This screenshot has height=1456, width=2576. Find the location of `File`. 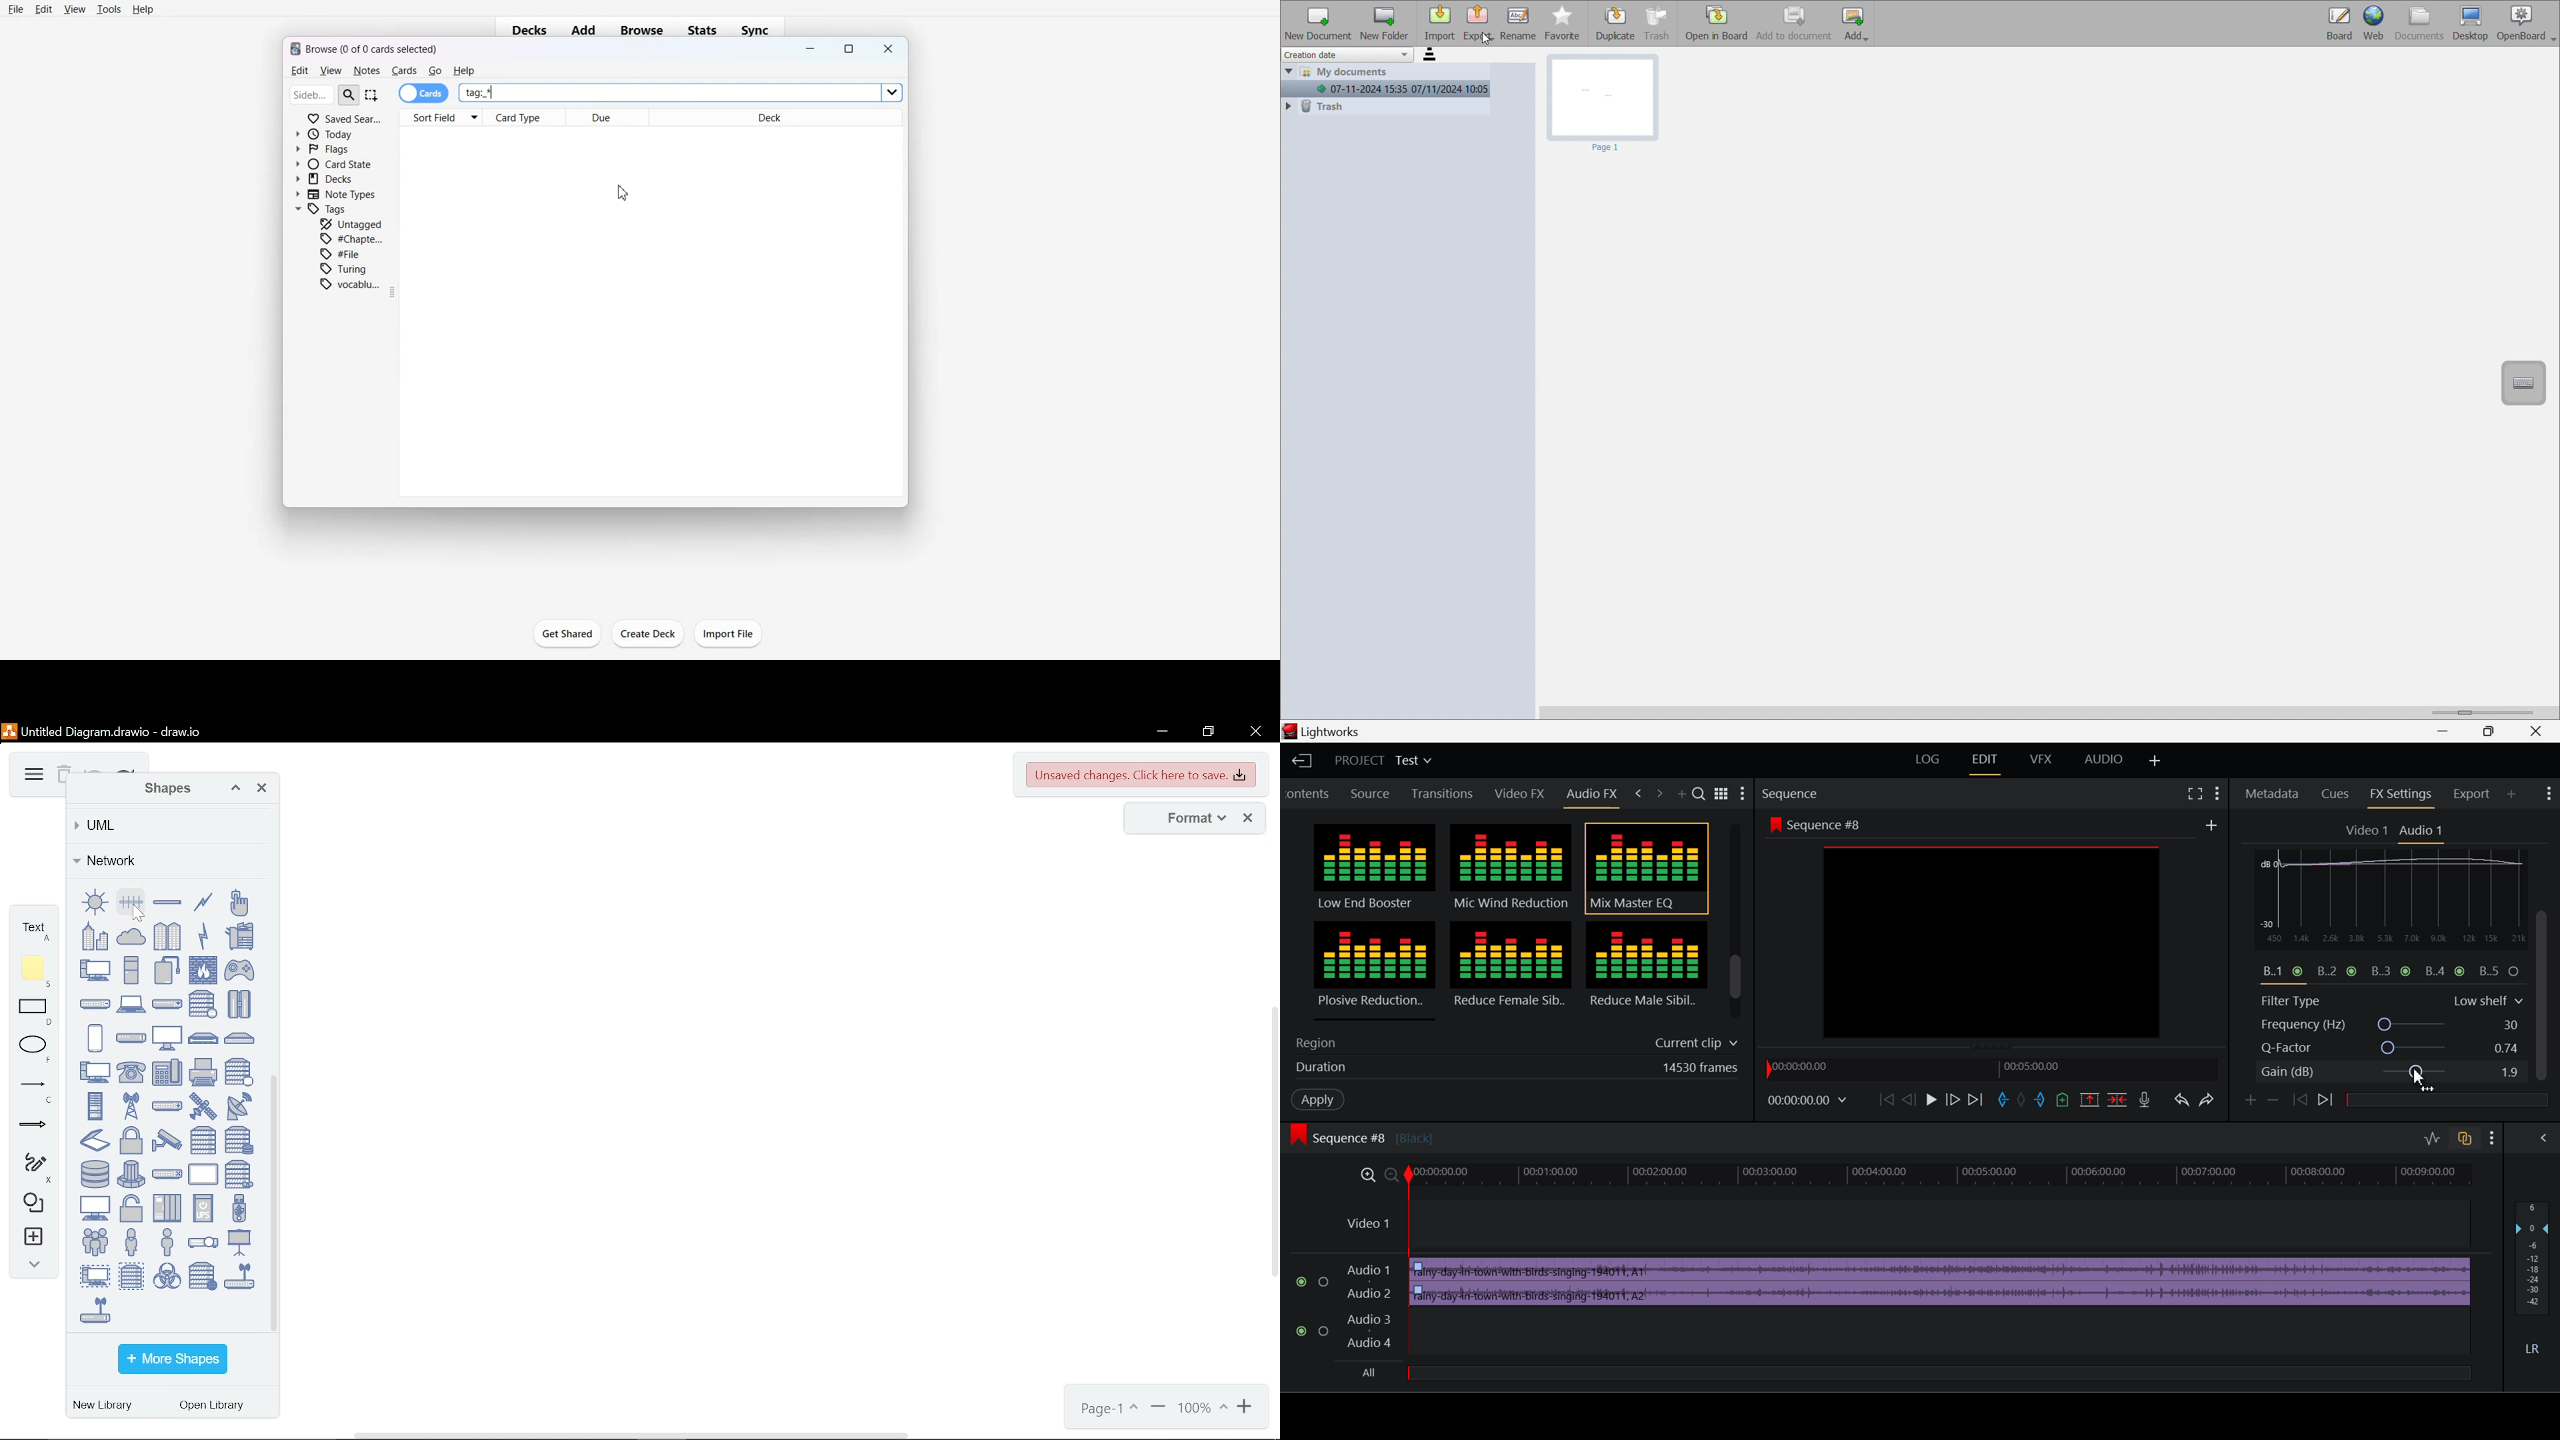

File is located at coordinates (343, 253).